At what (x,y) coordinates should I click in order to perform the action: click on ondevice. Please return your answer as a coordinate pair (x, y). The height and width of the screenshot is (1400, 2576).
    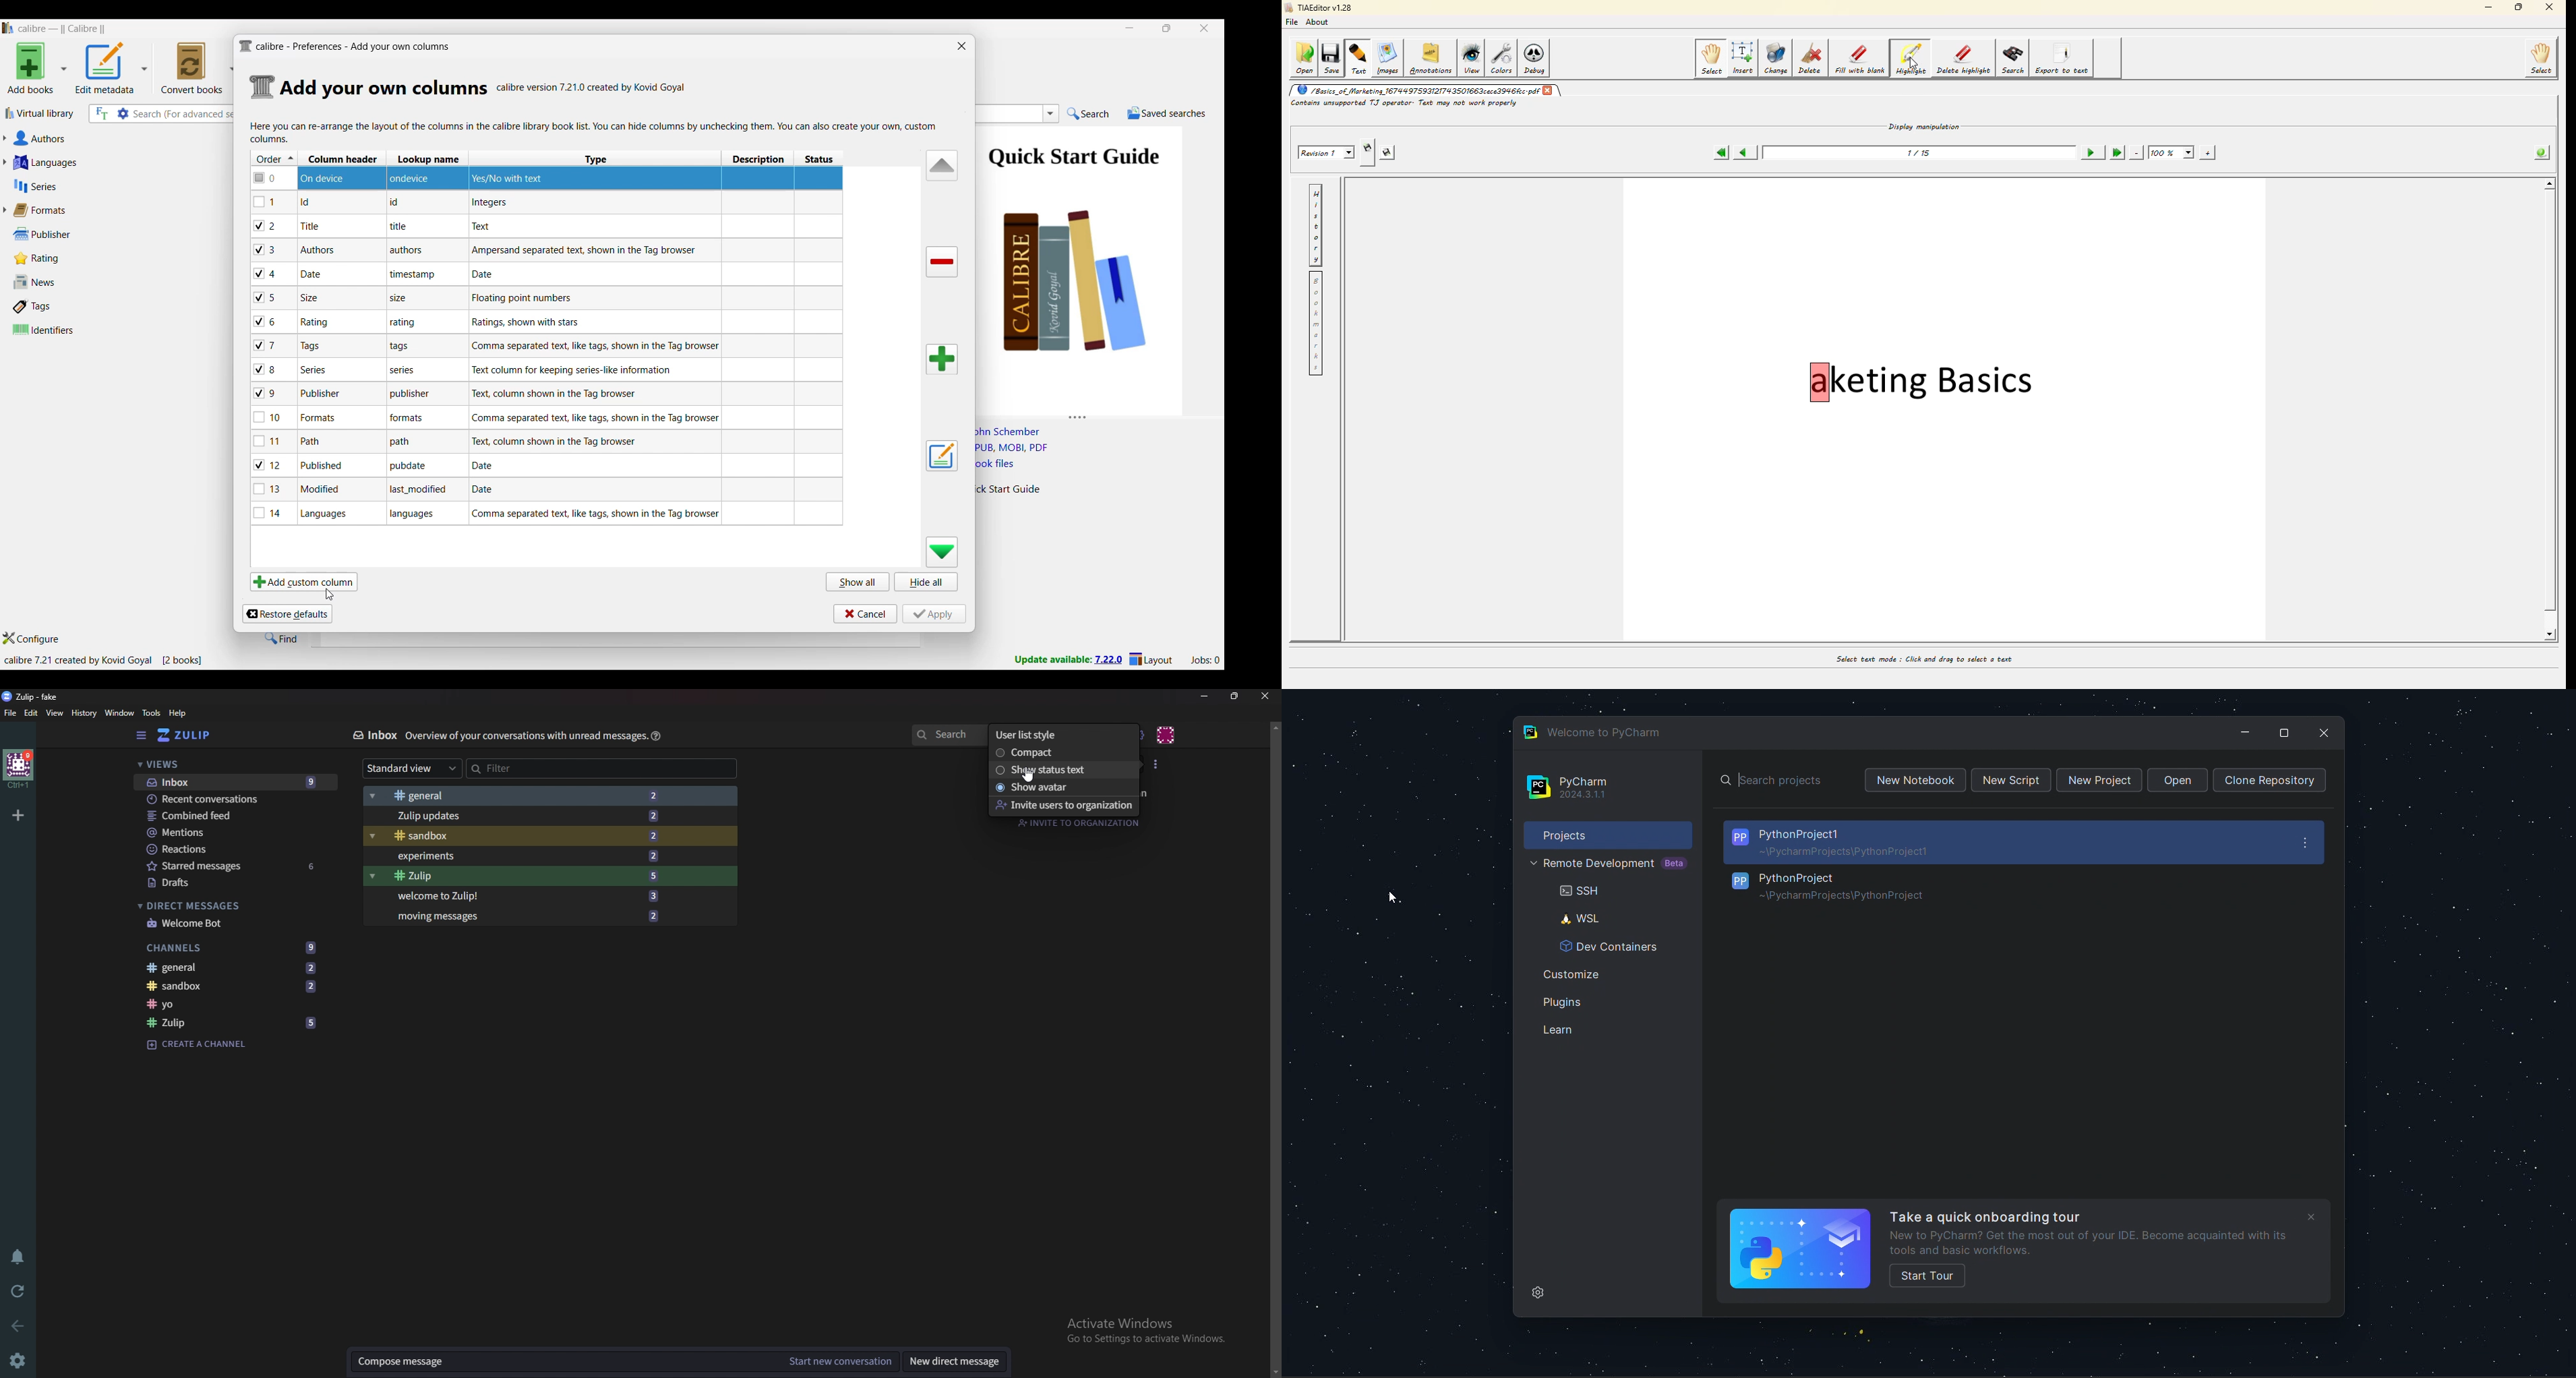
    Looking at the image, I should click on (419, 181).